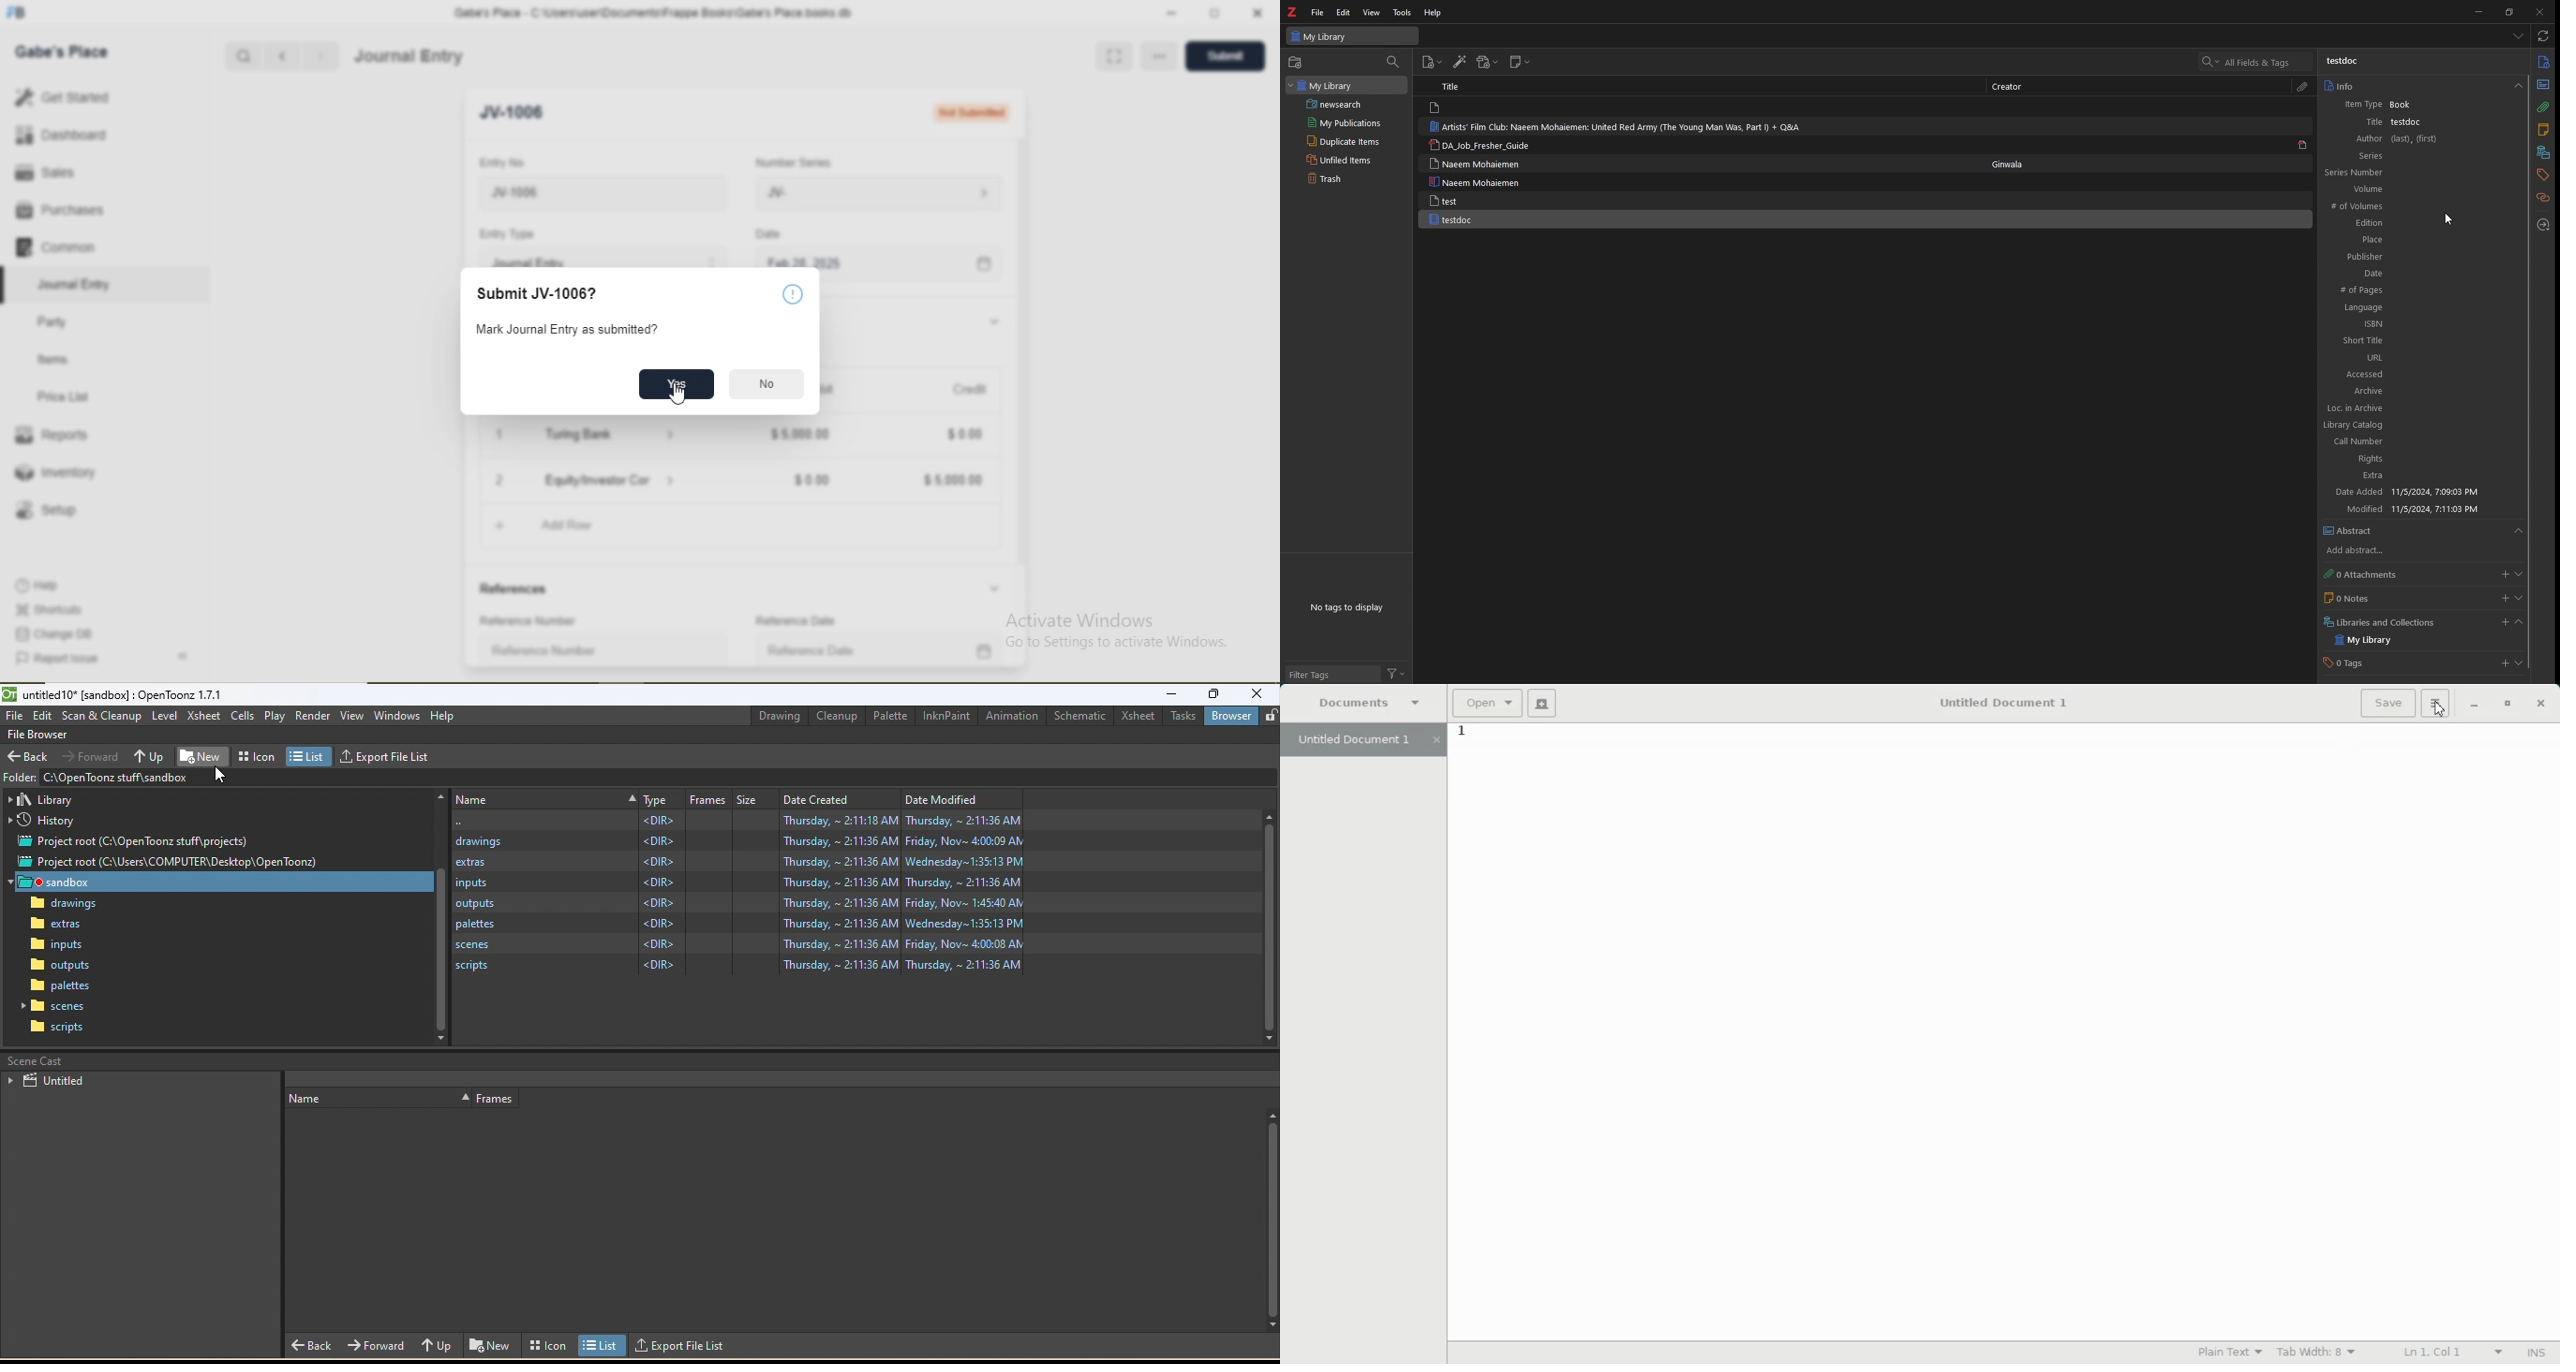  Describe the element at coordinates (2420, 324) in the screenshot. I see `ISBN` at that location.